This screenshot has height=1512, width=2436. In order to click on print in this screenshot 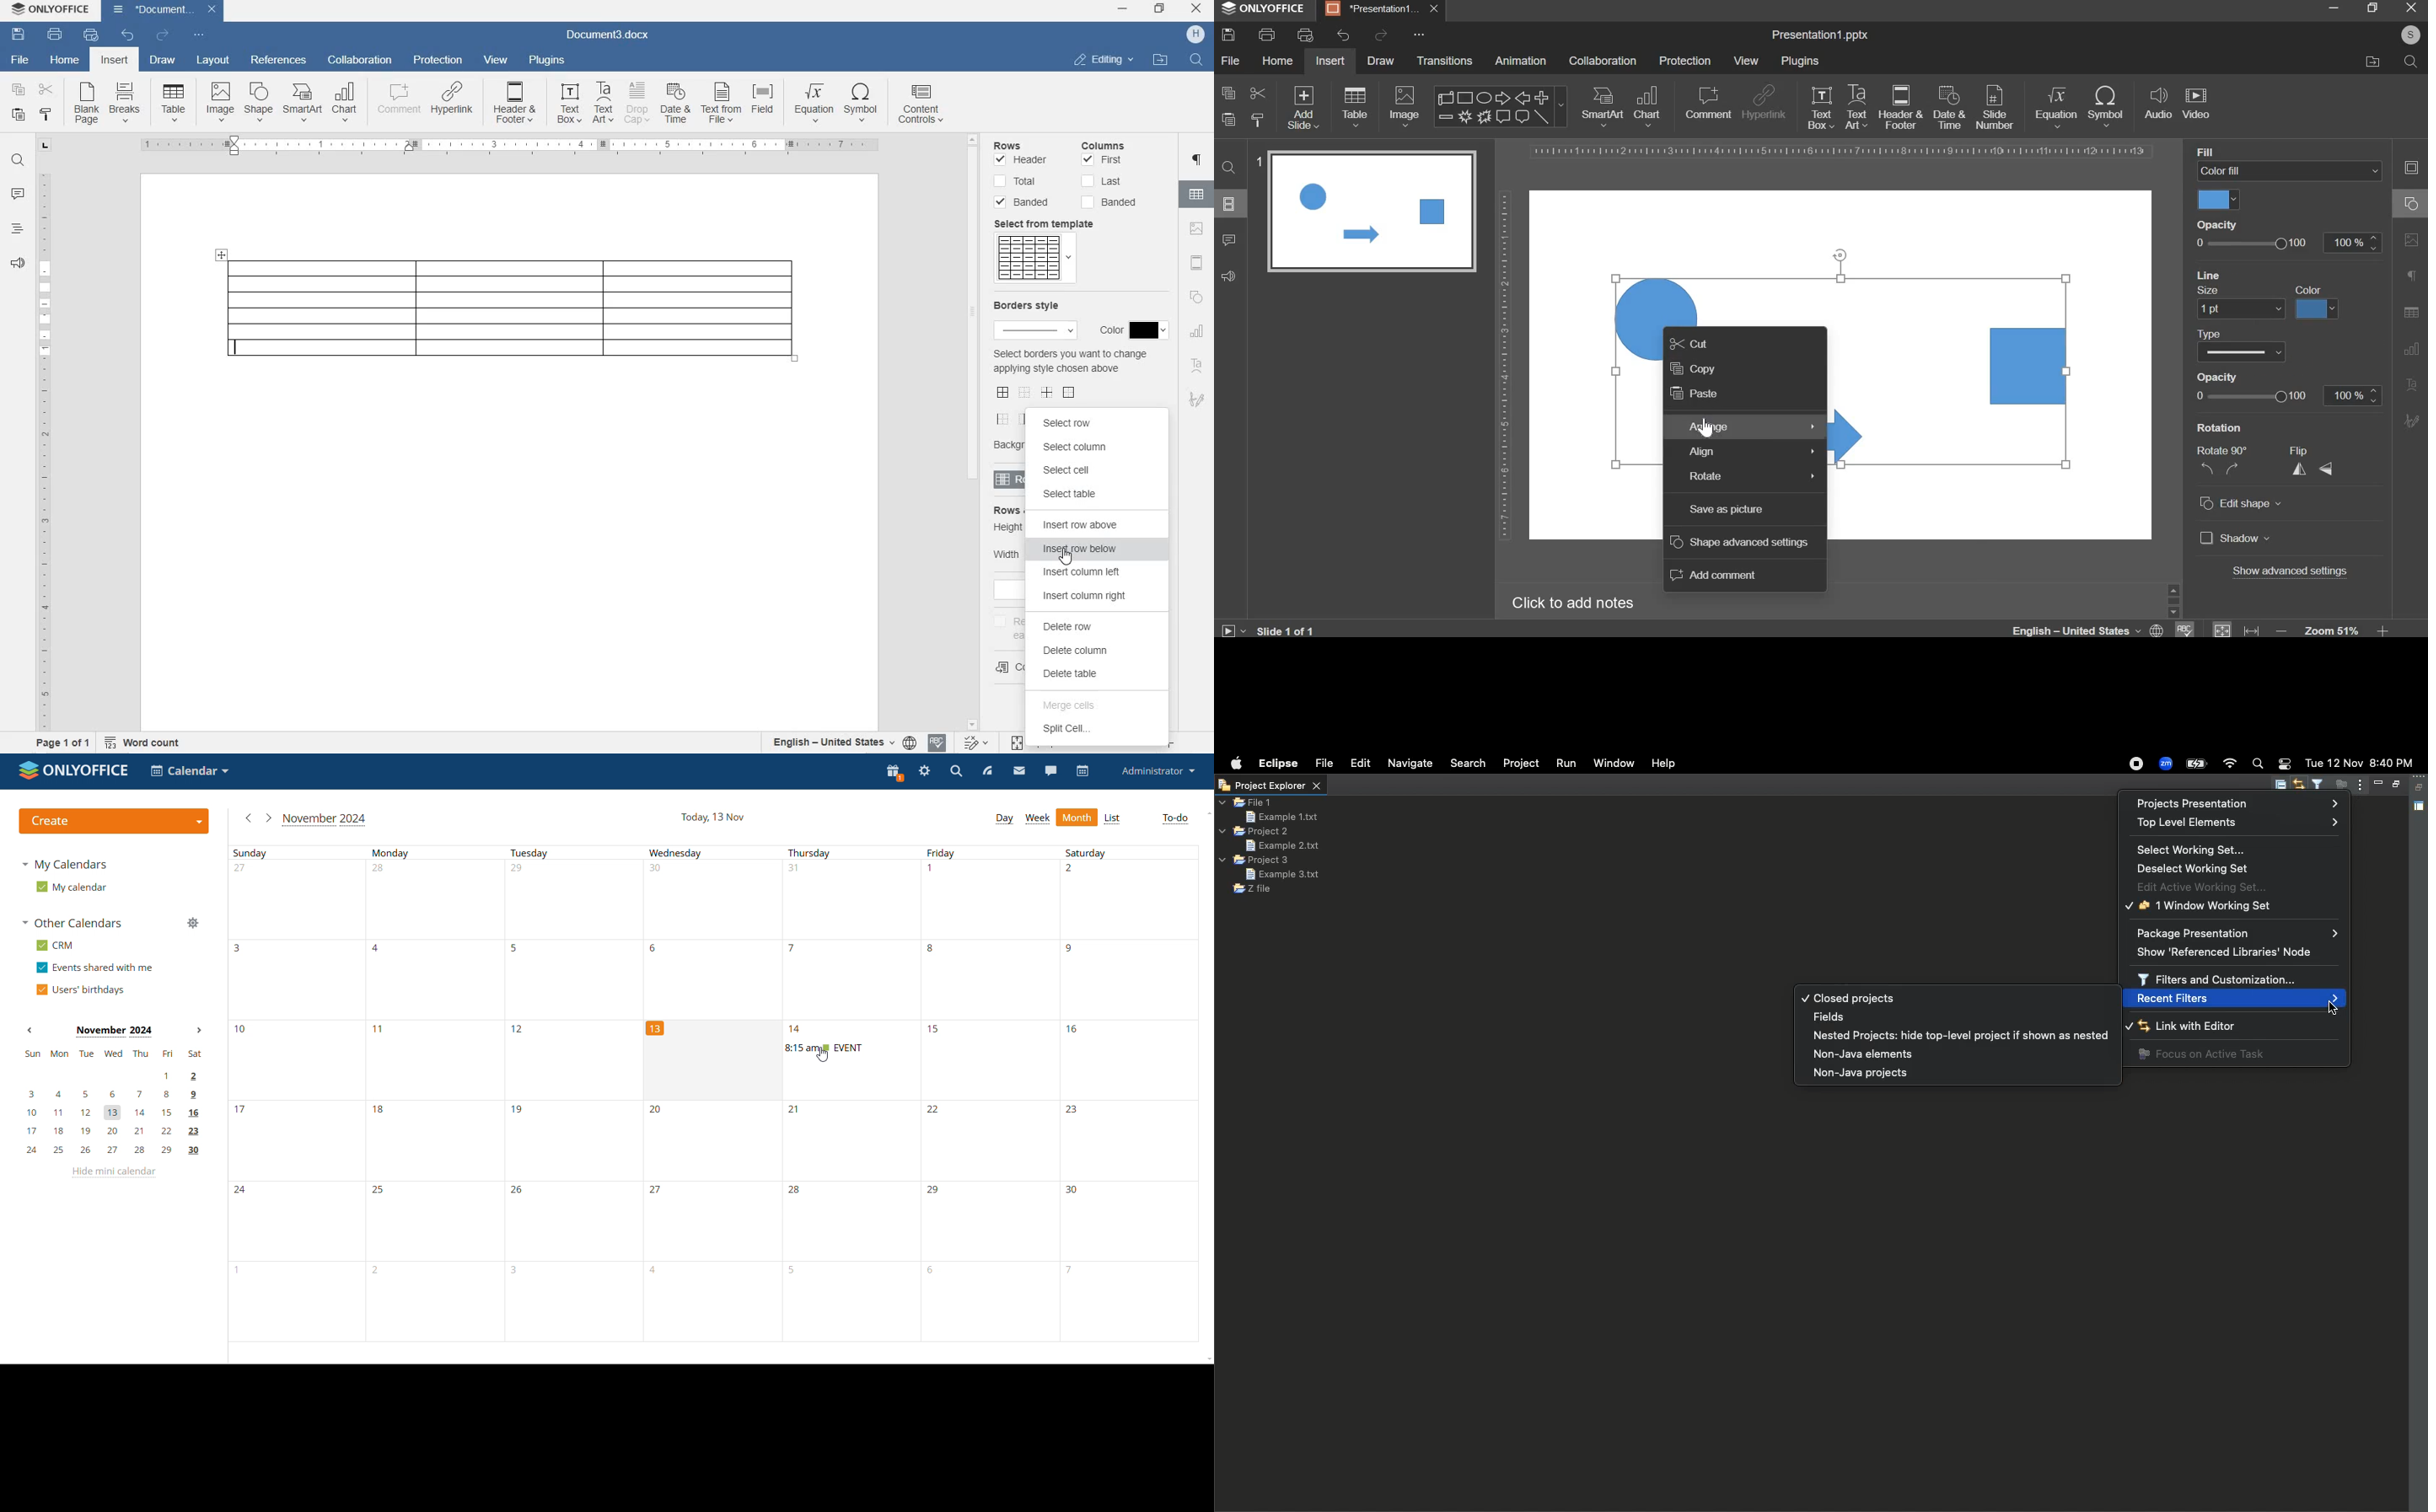, I will do `click(1267, 35)`.